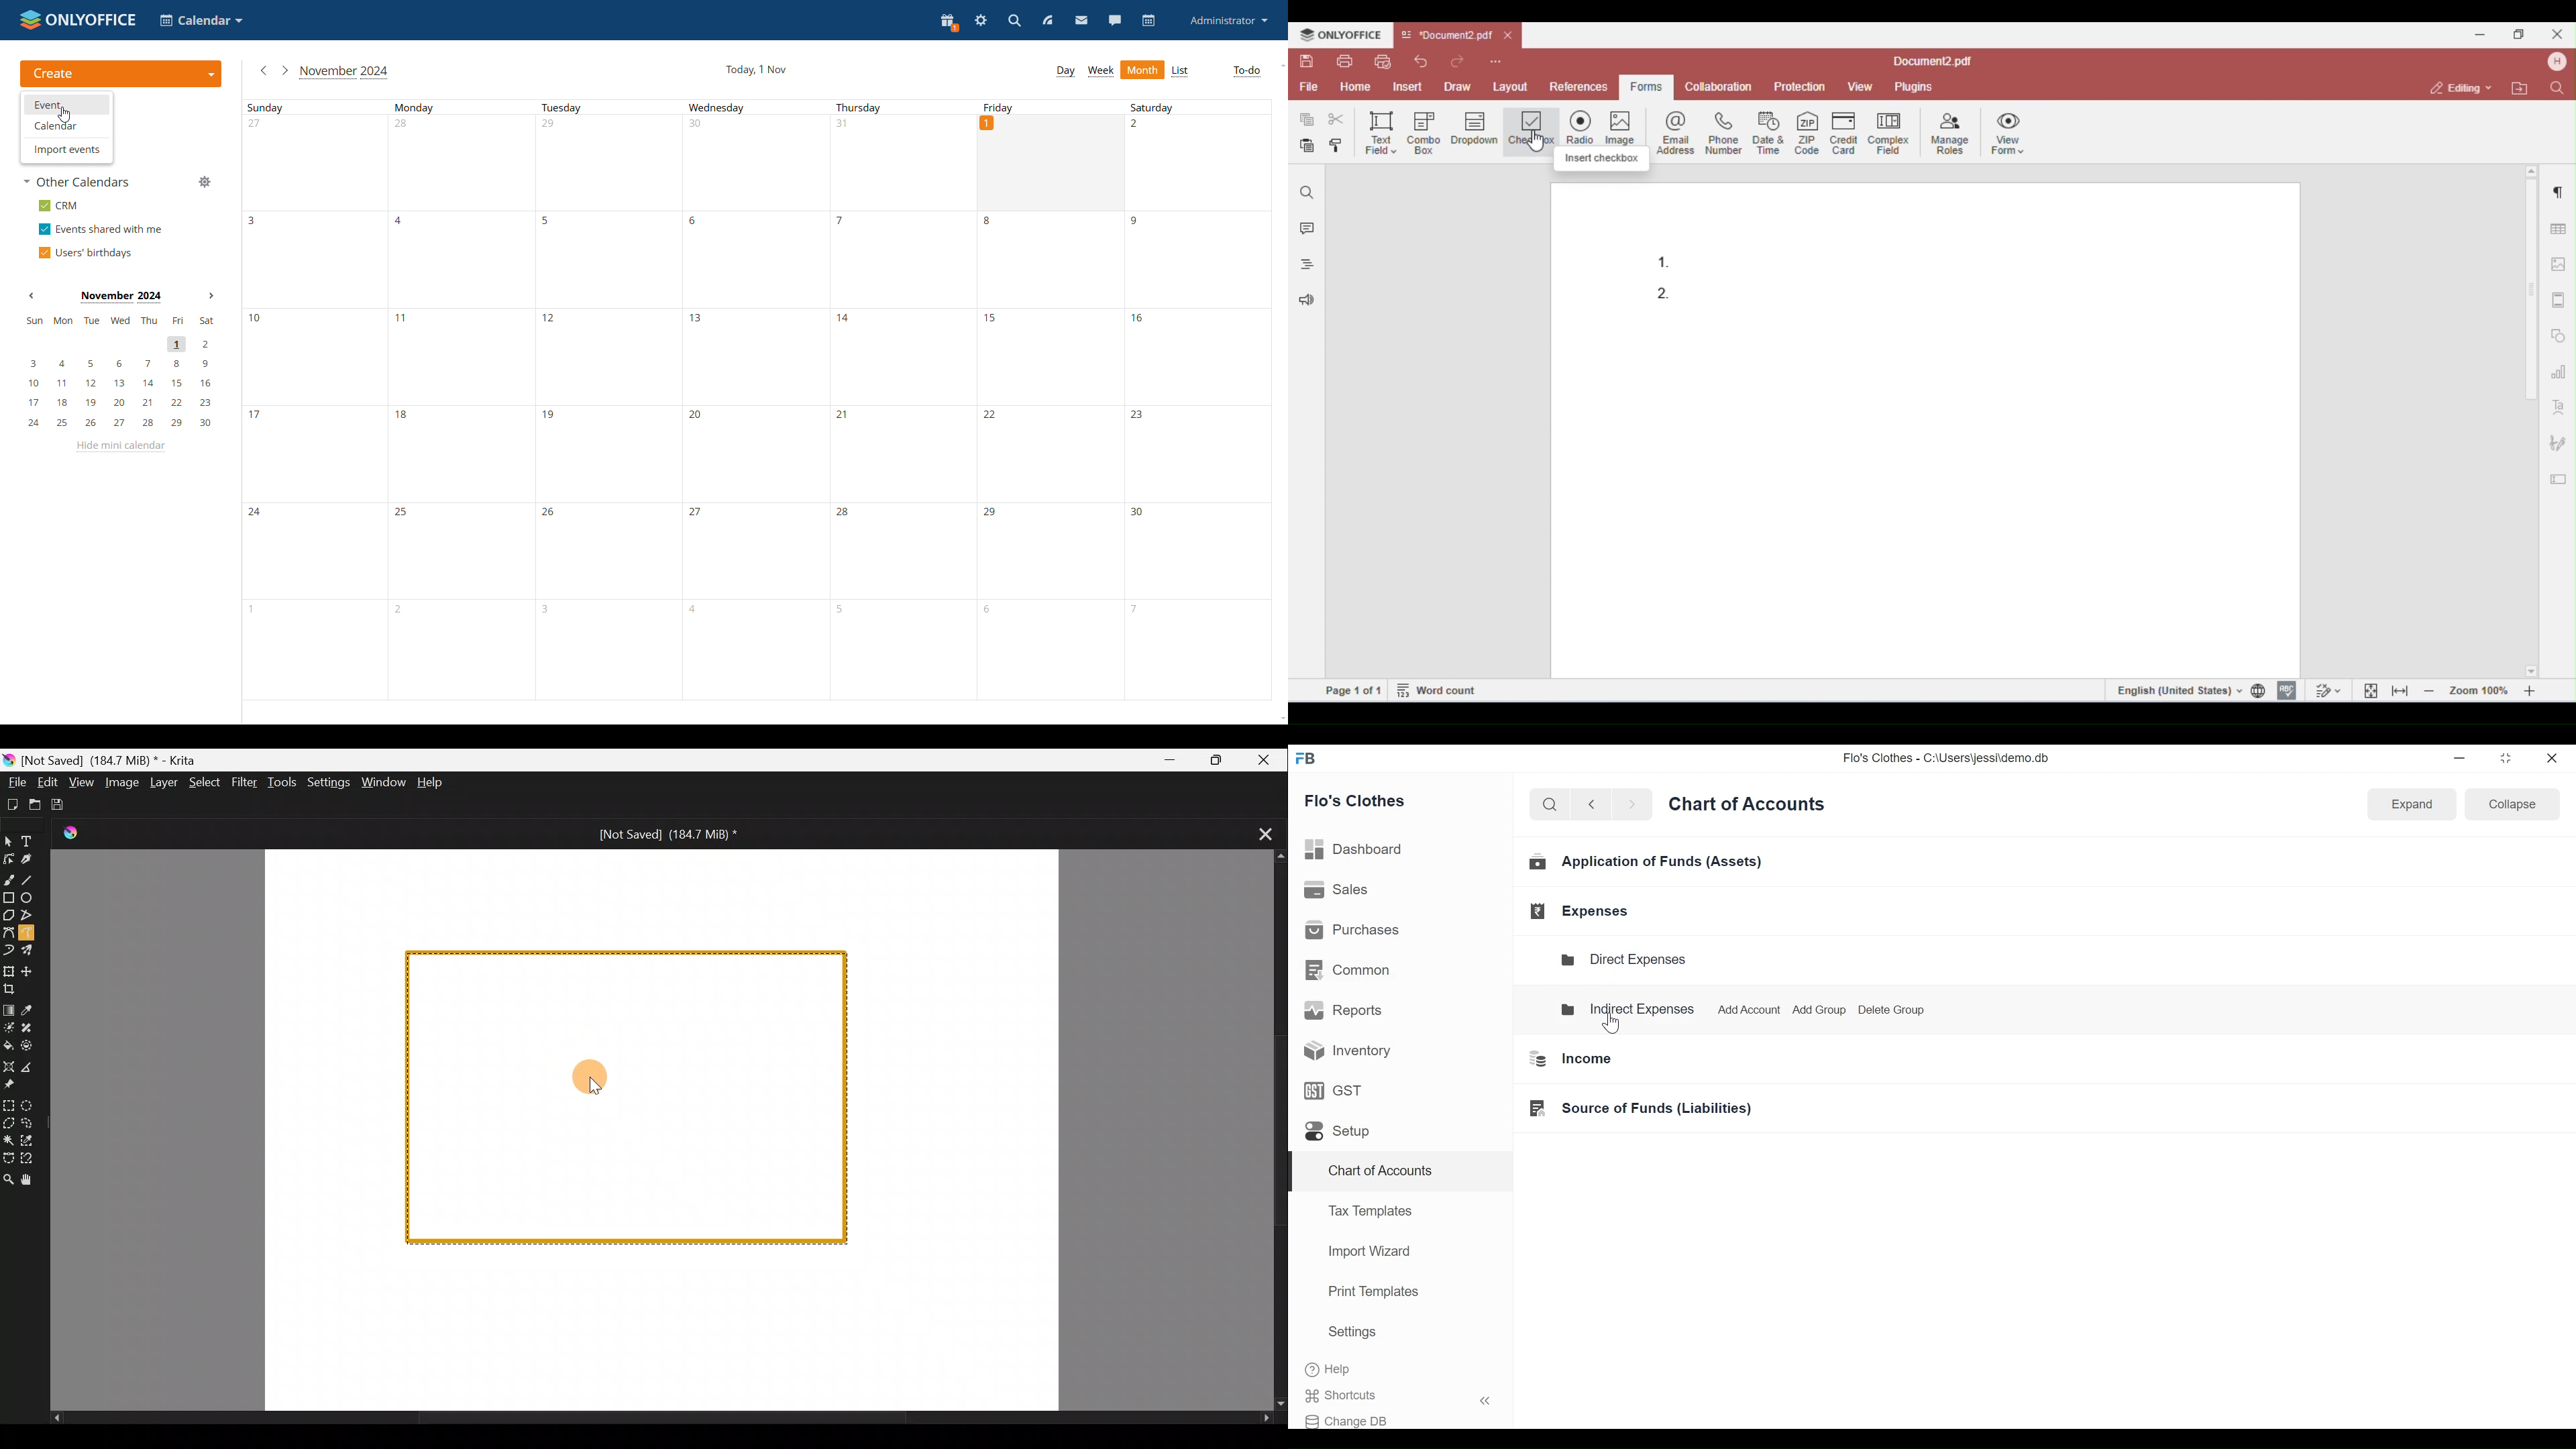 The width and height of the screenshot is (2576, 1456). I want to click on Settings, so click(1352, 1334).